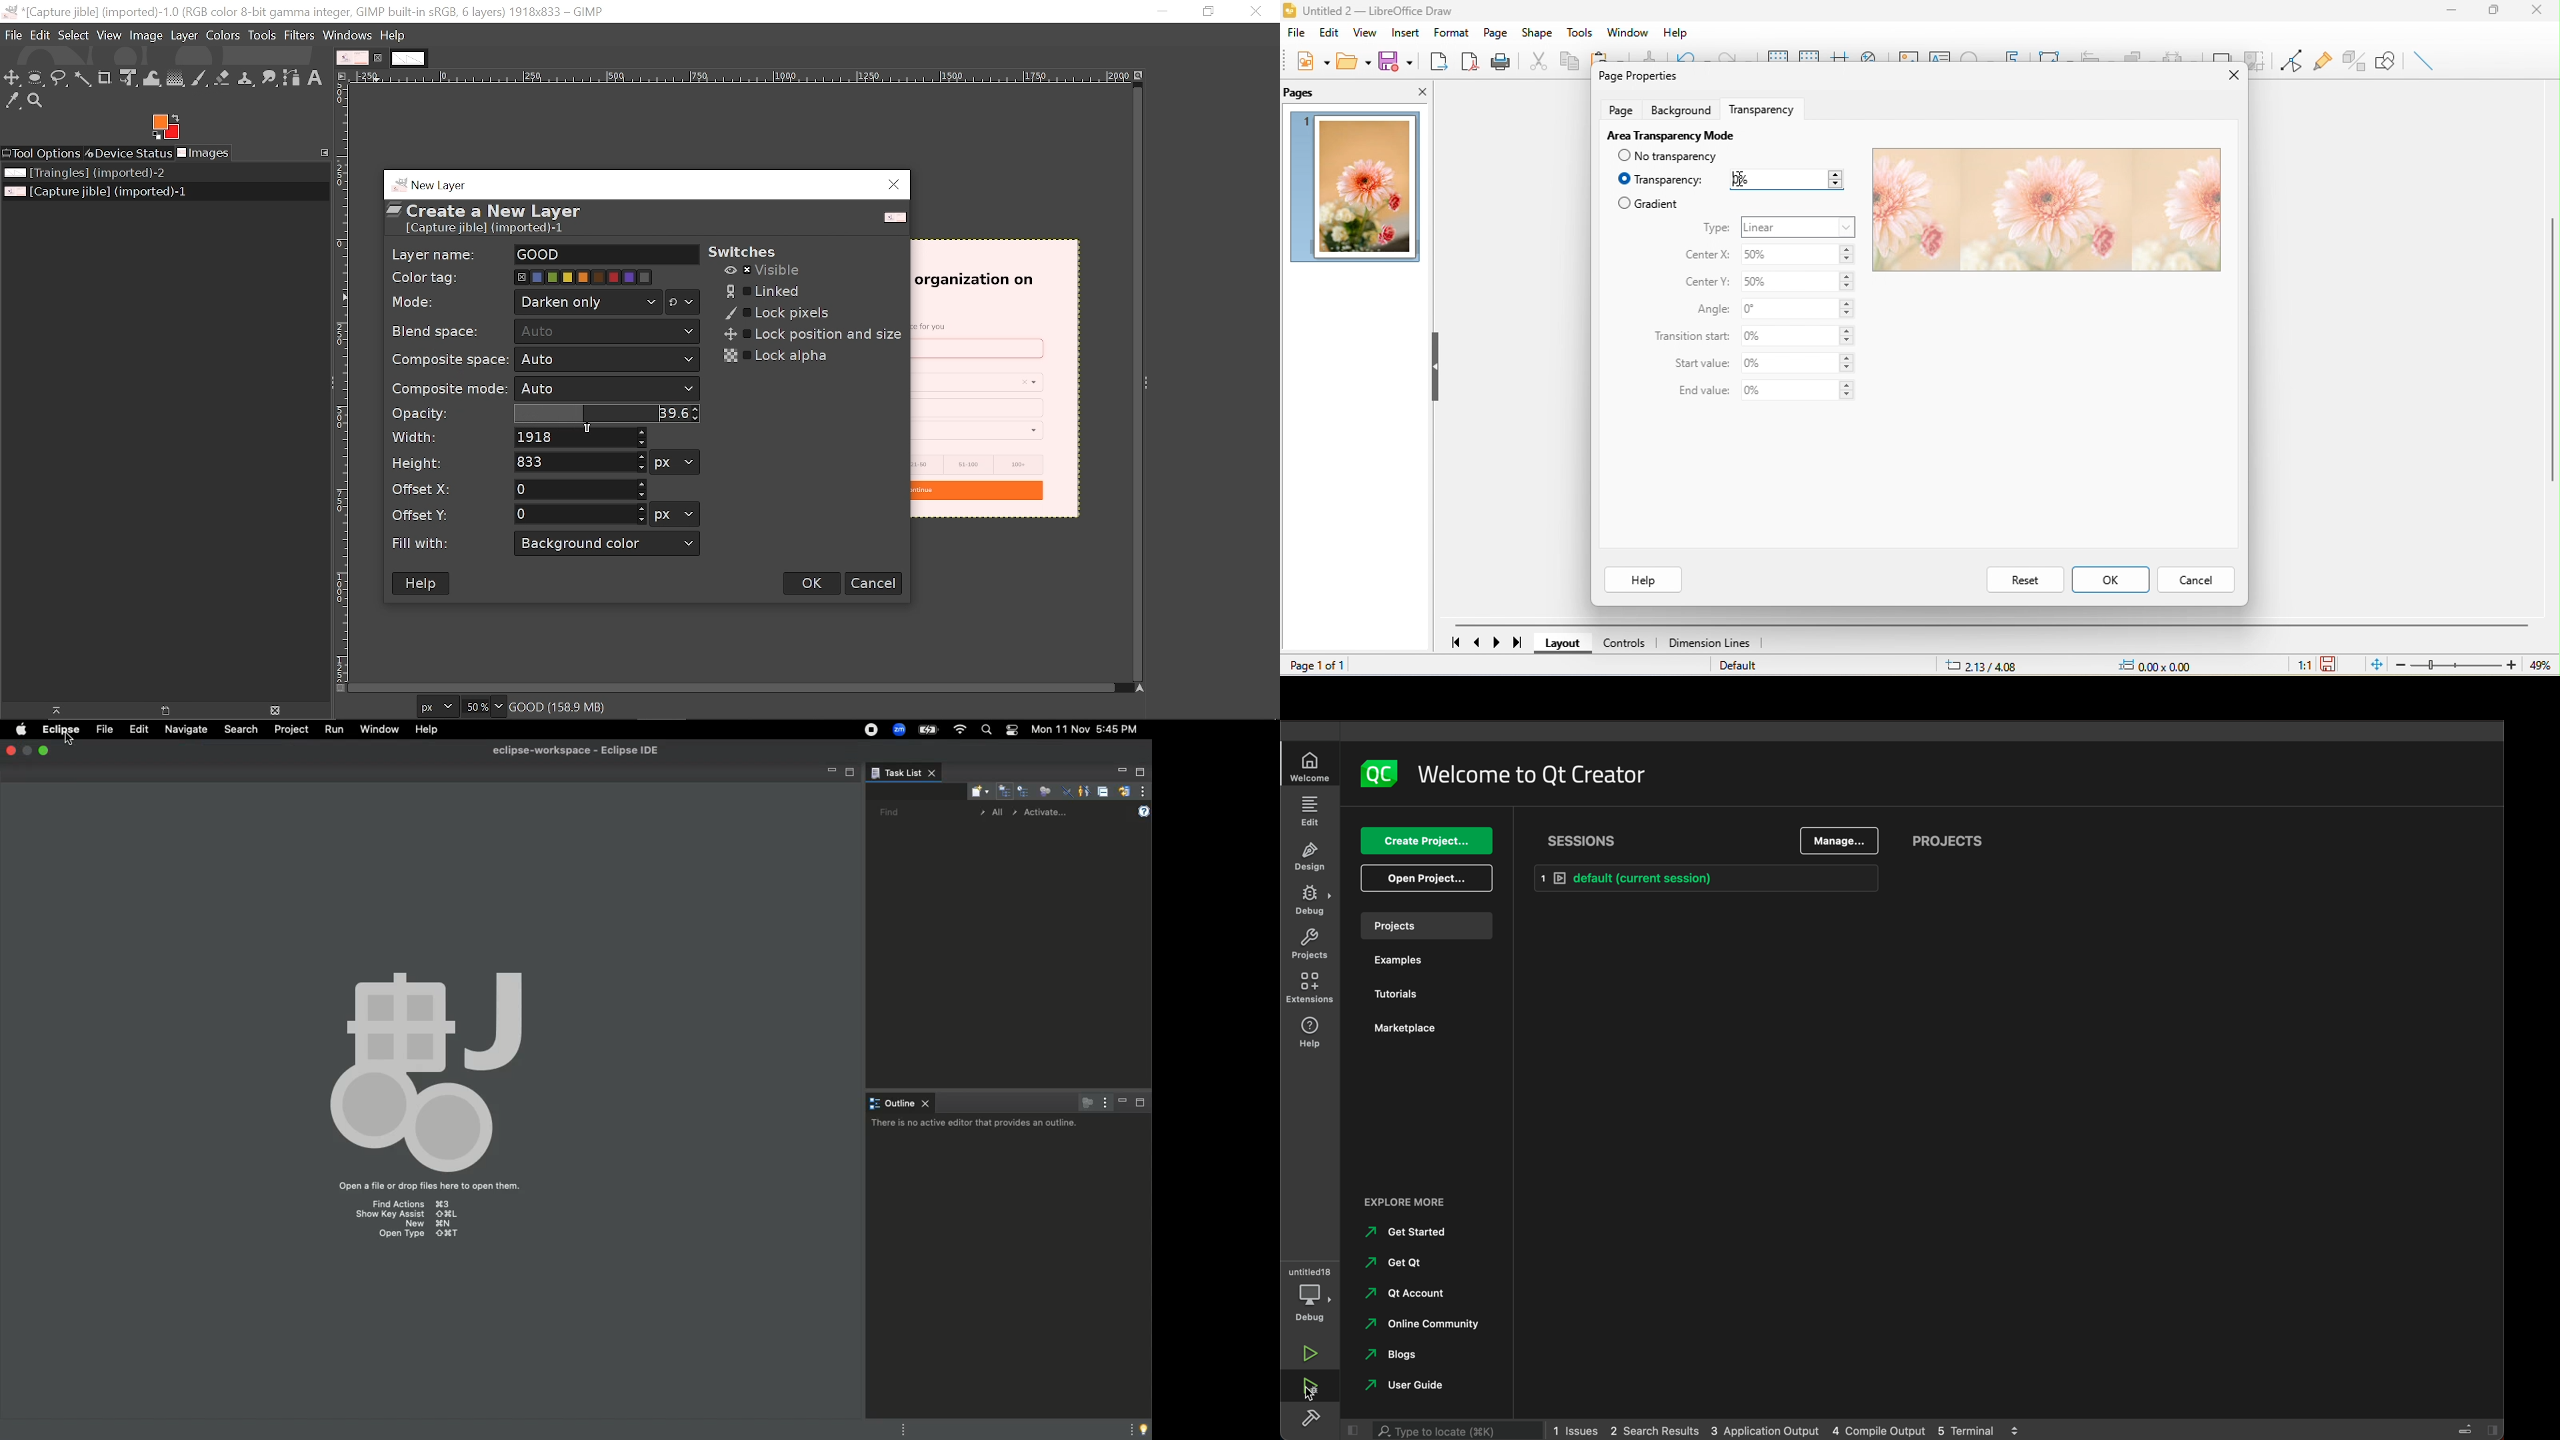 The width and height of the screenshot is (2576, 1456). I want to click on hide, so click(1438, 369).